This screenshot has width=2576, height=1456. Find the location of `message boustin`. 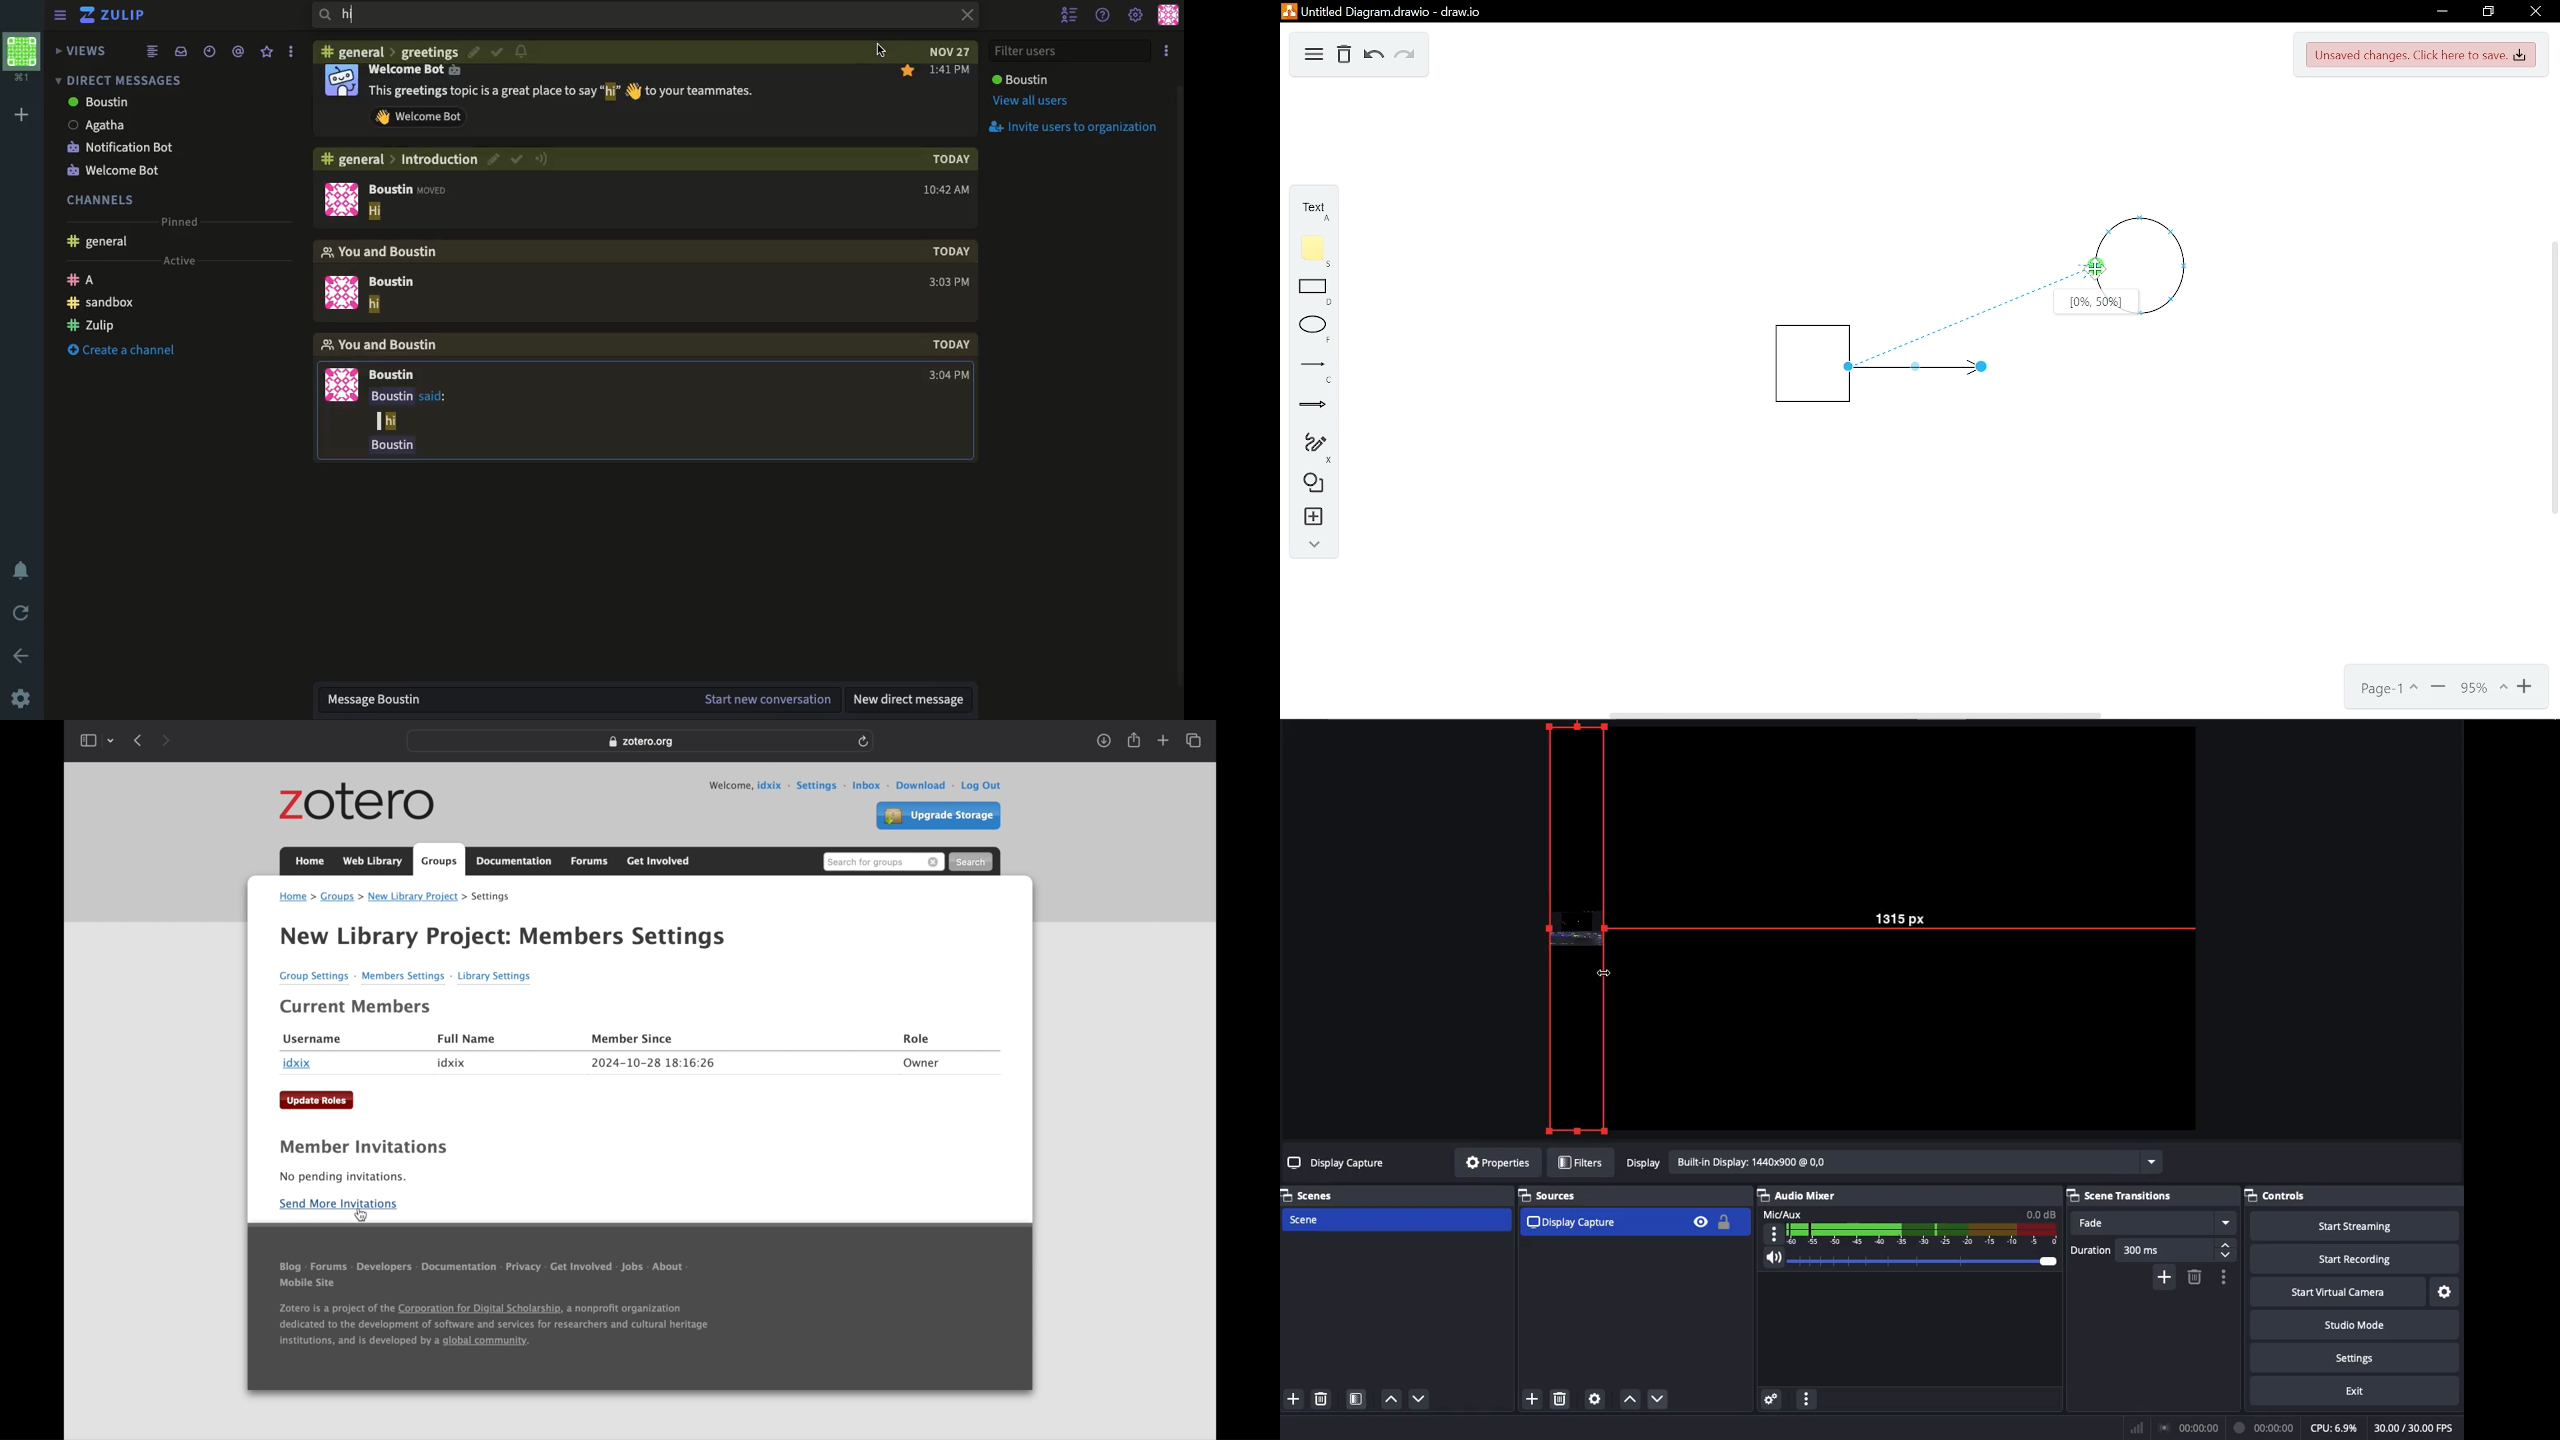

message boustin is located at coordinates (505, 699).